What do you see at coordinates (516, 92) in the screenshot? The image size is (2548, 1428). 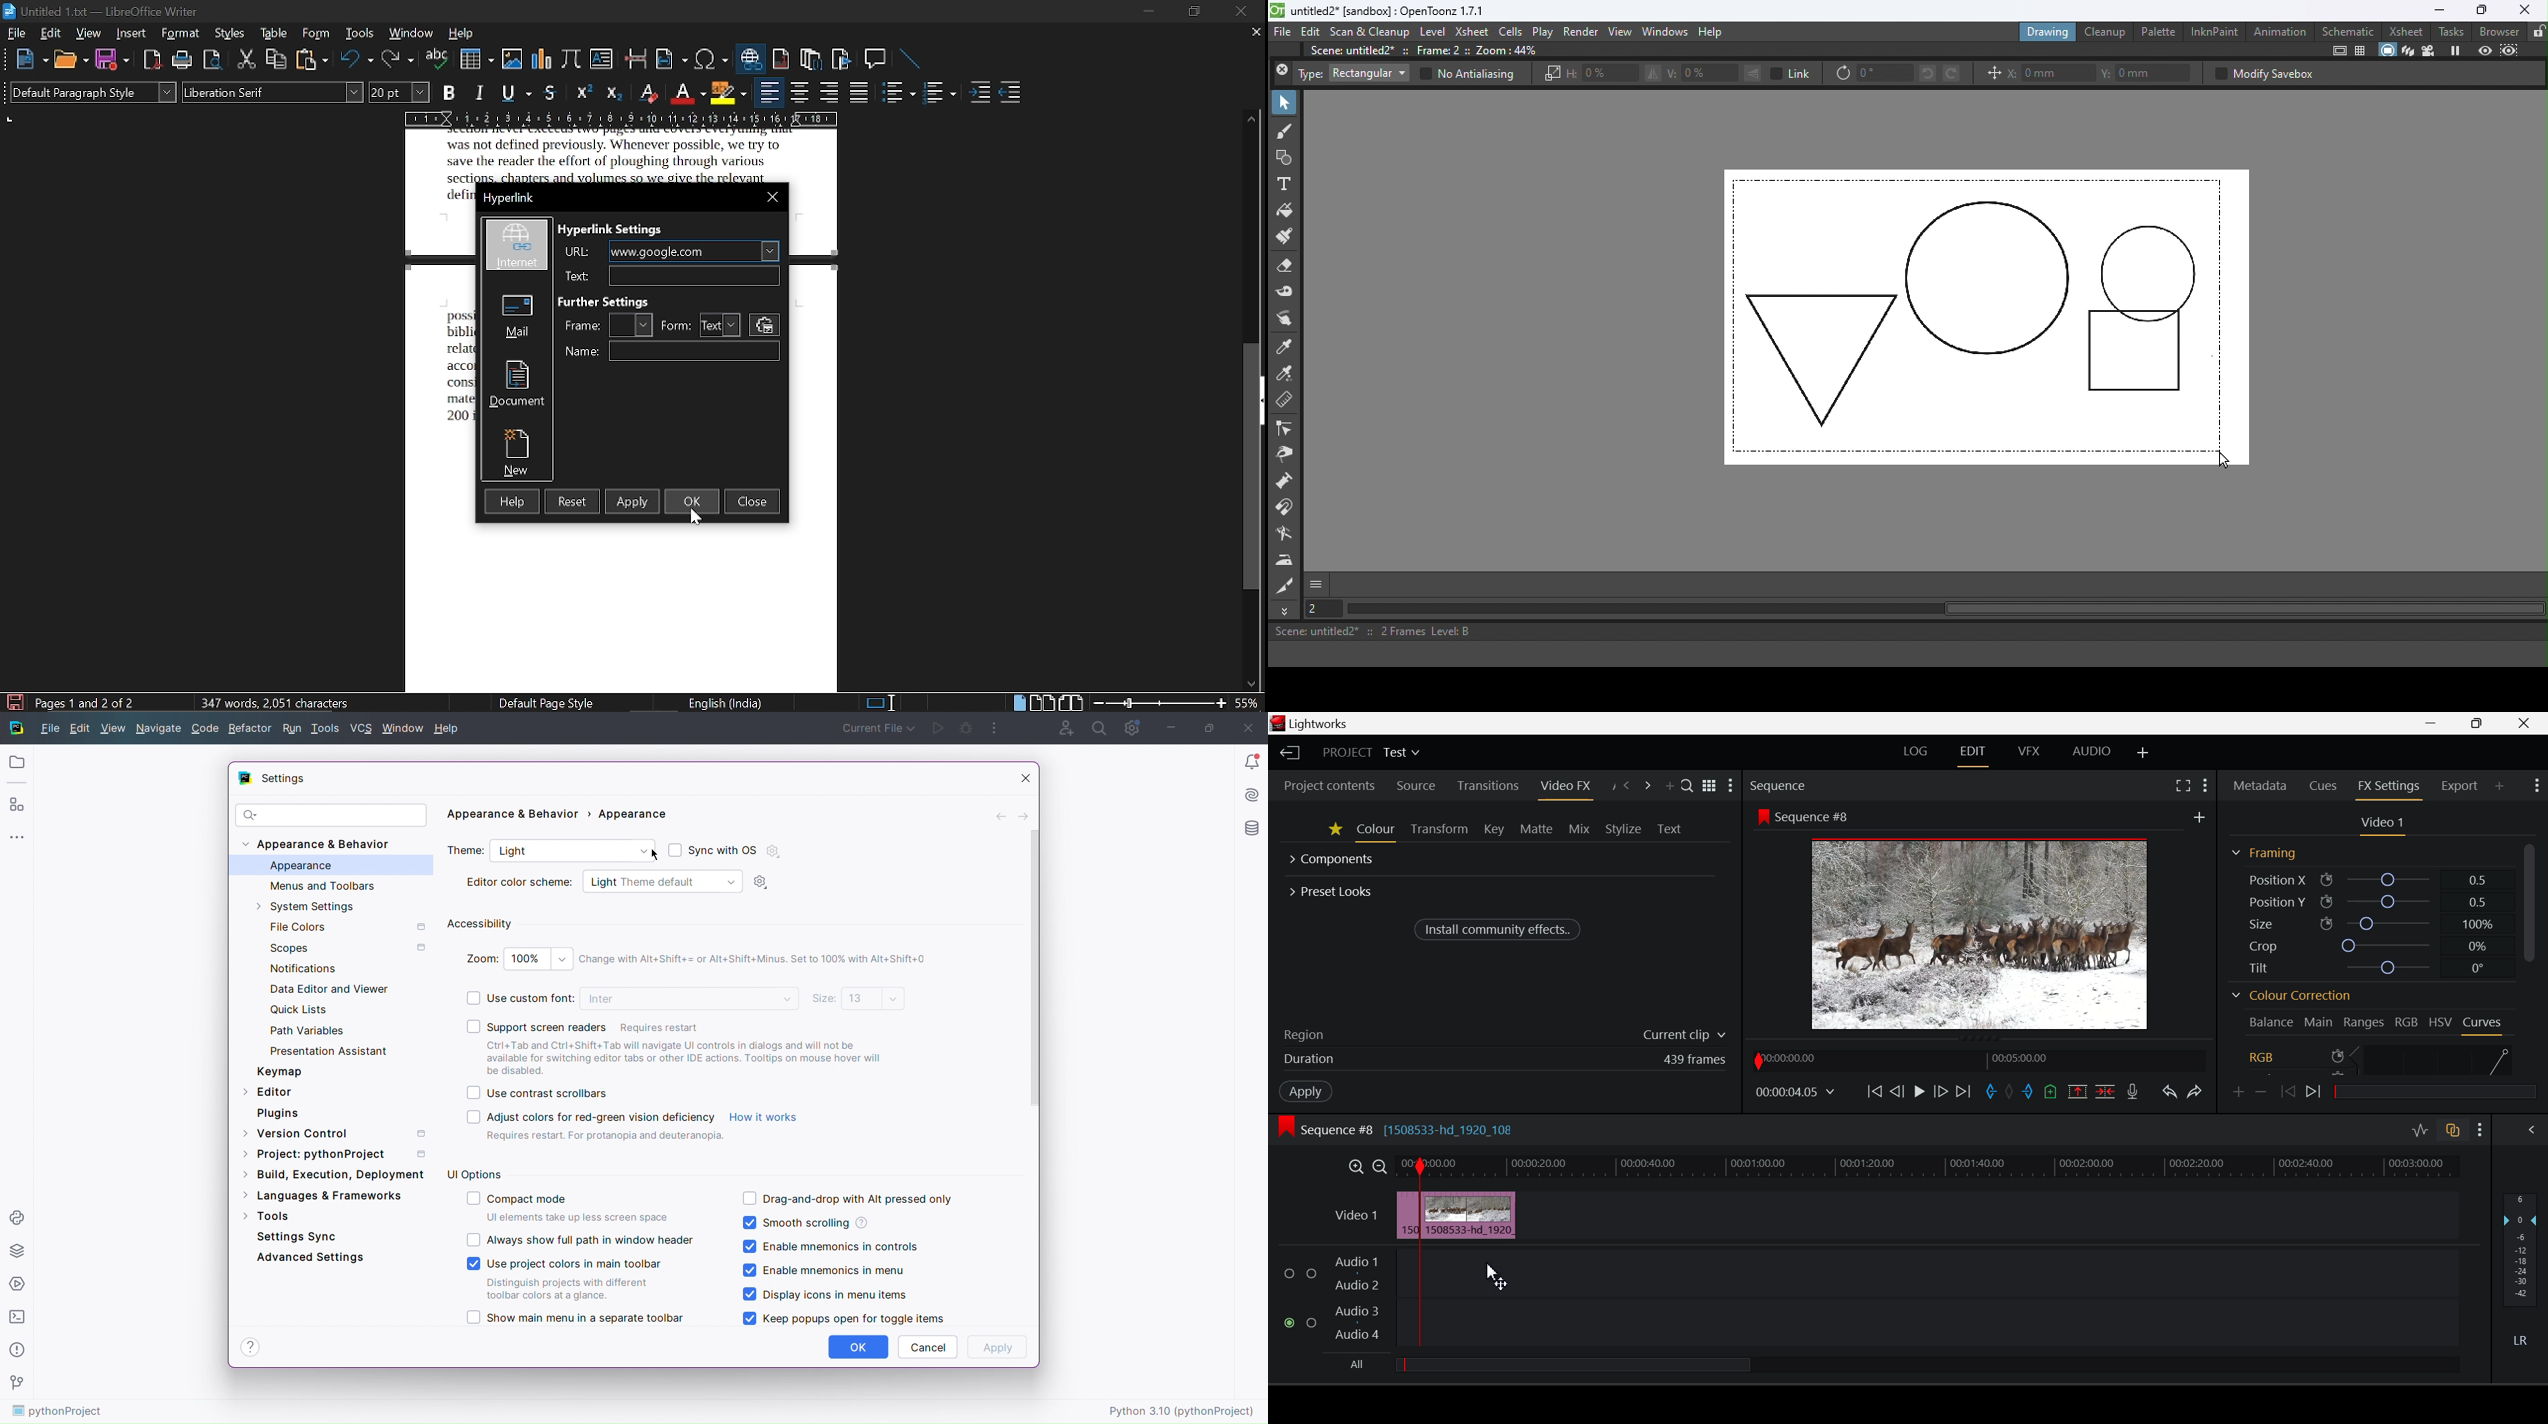 I see `underline` at bounding box center [516, 92].